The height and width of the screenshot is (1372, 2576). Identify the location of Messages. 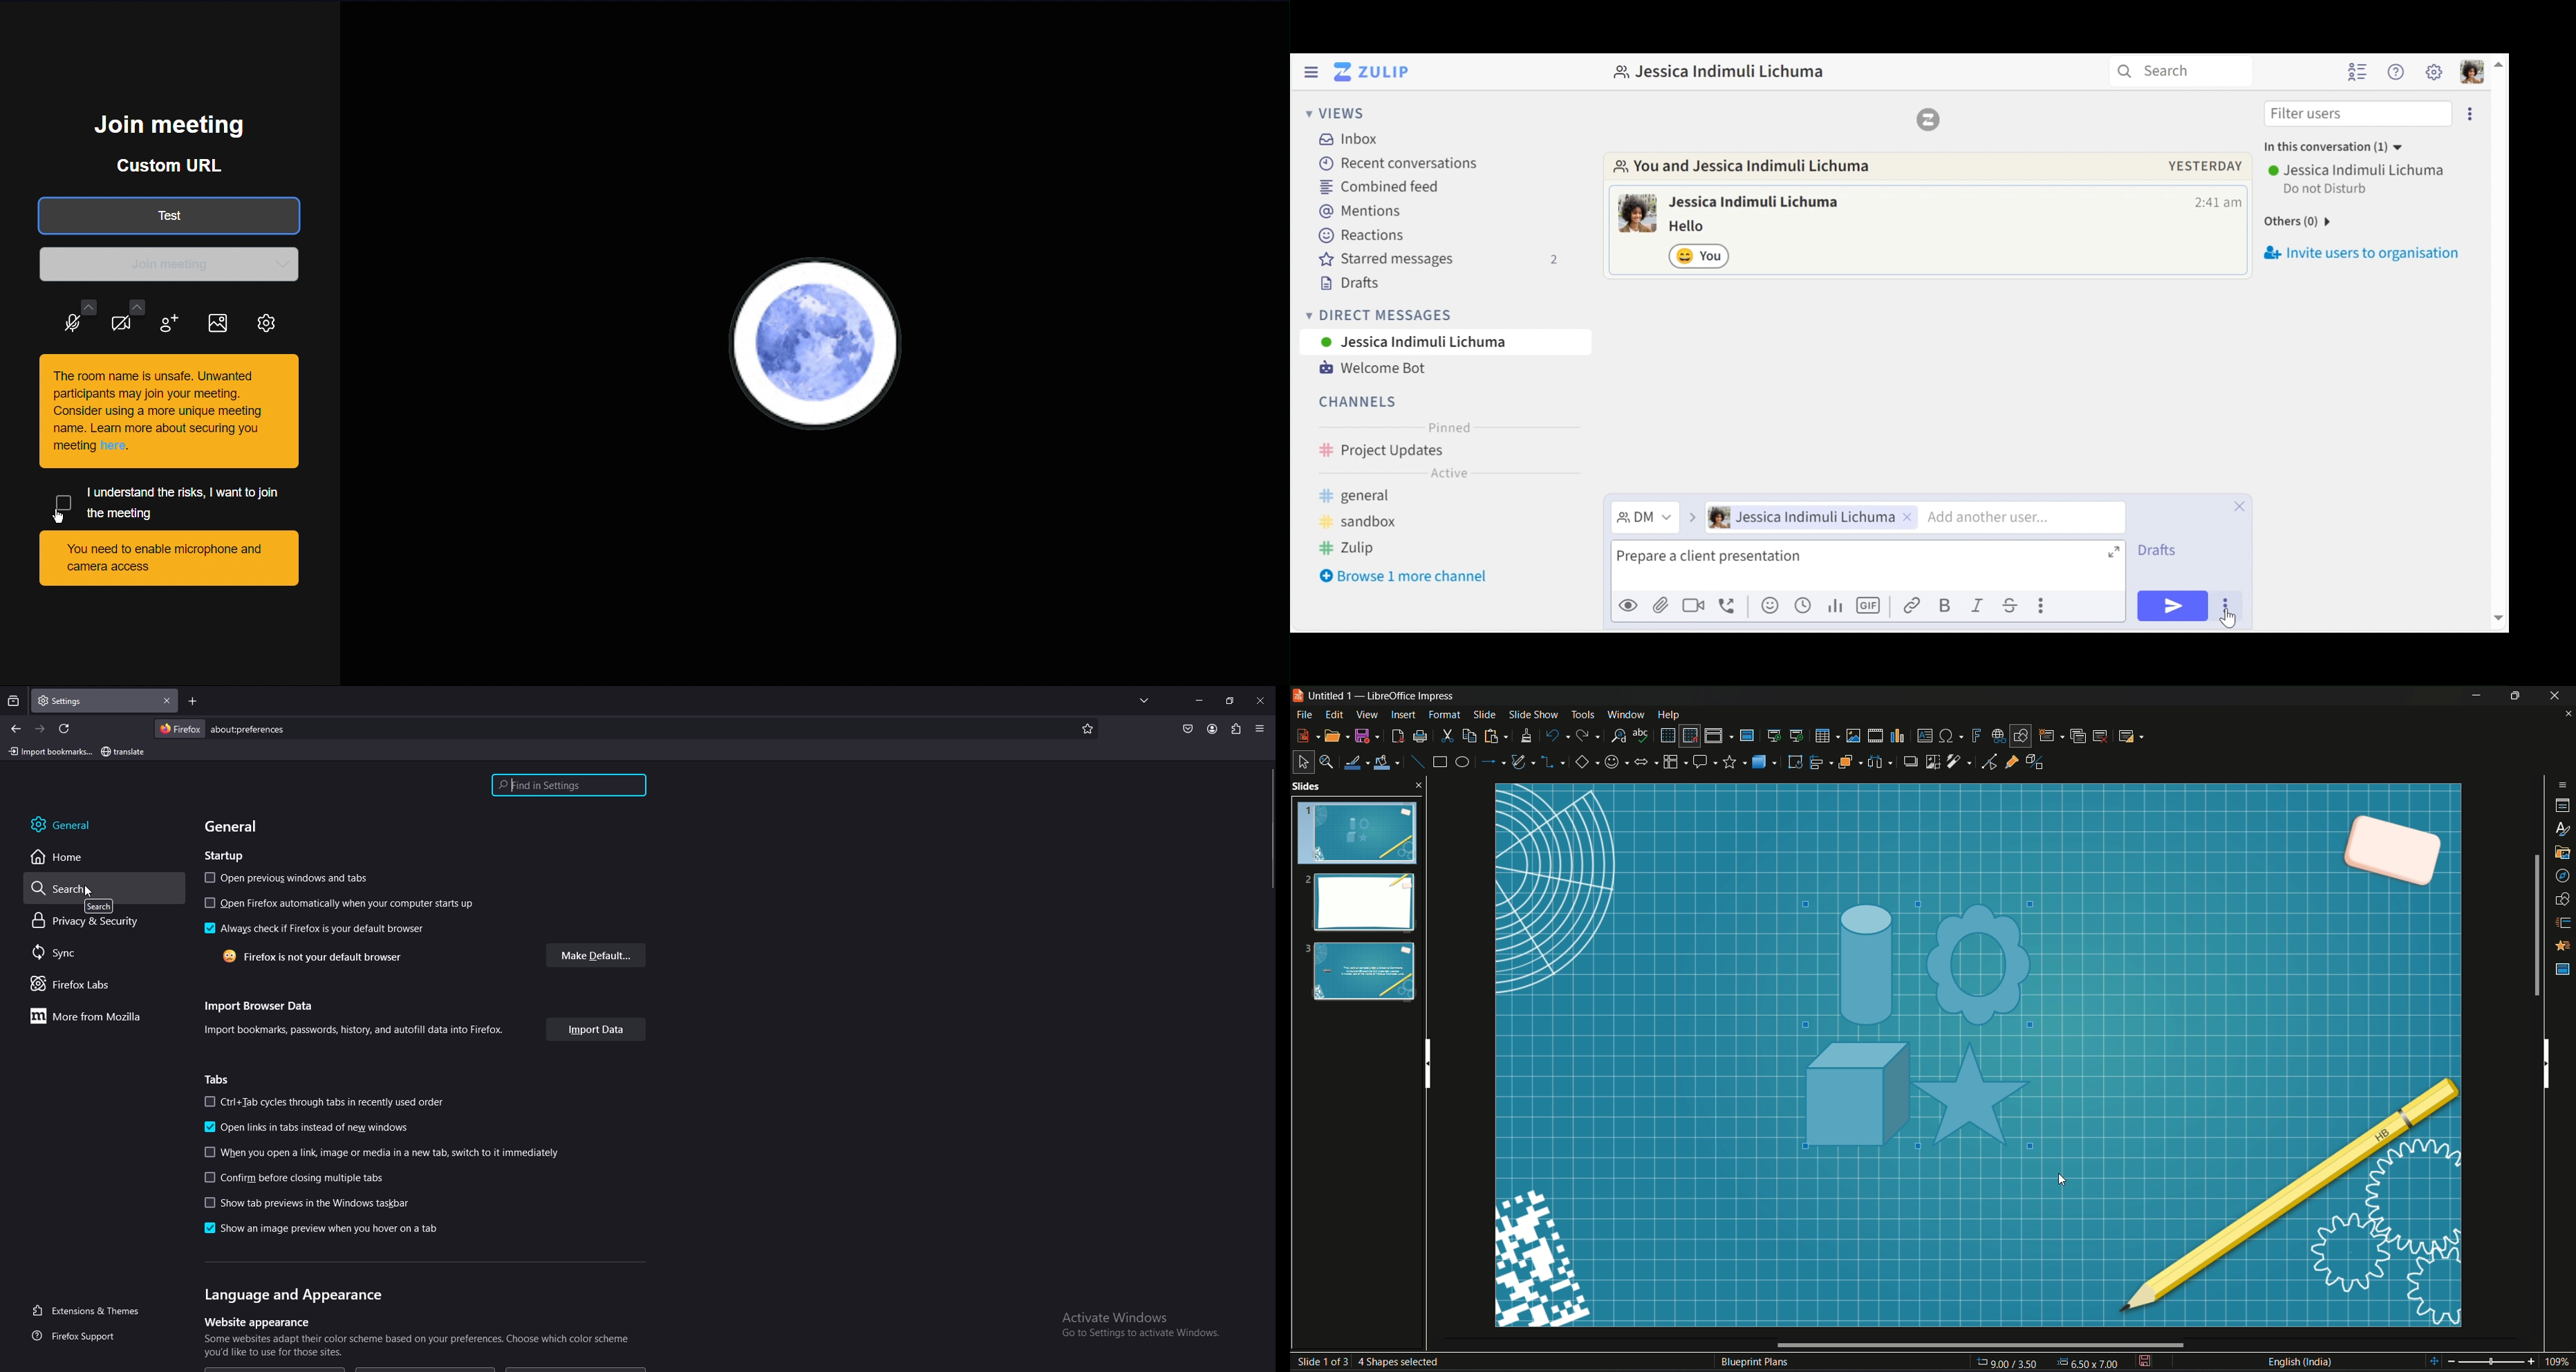
(1696, 227).